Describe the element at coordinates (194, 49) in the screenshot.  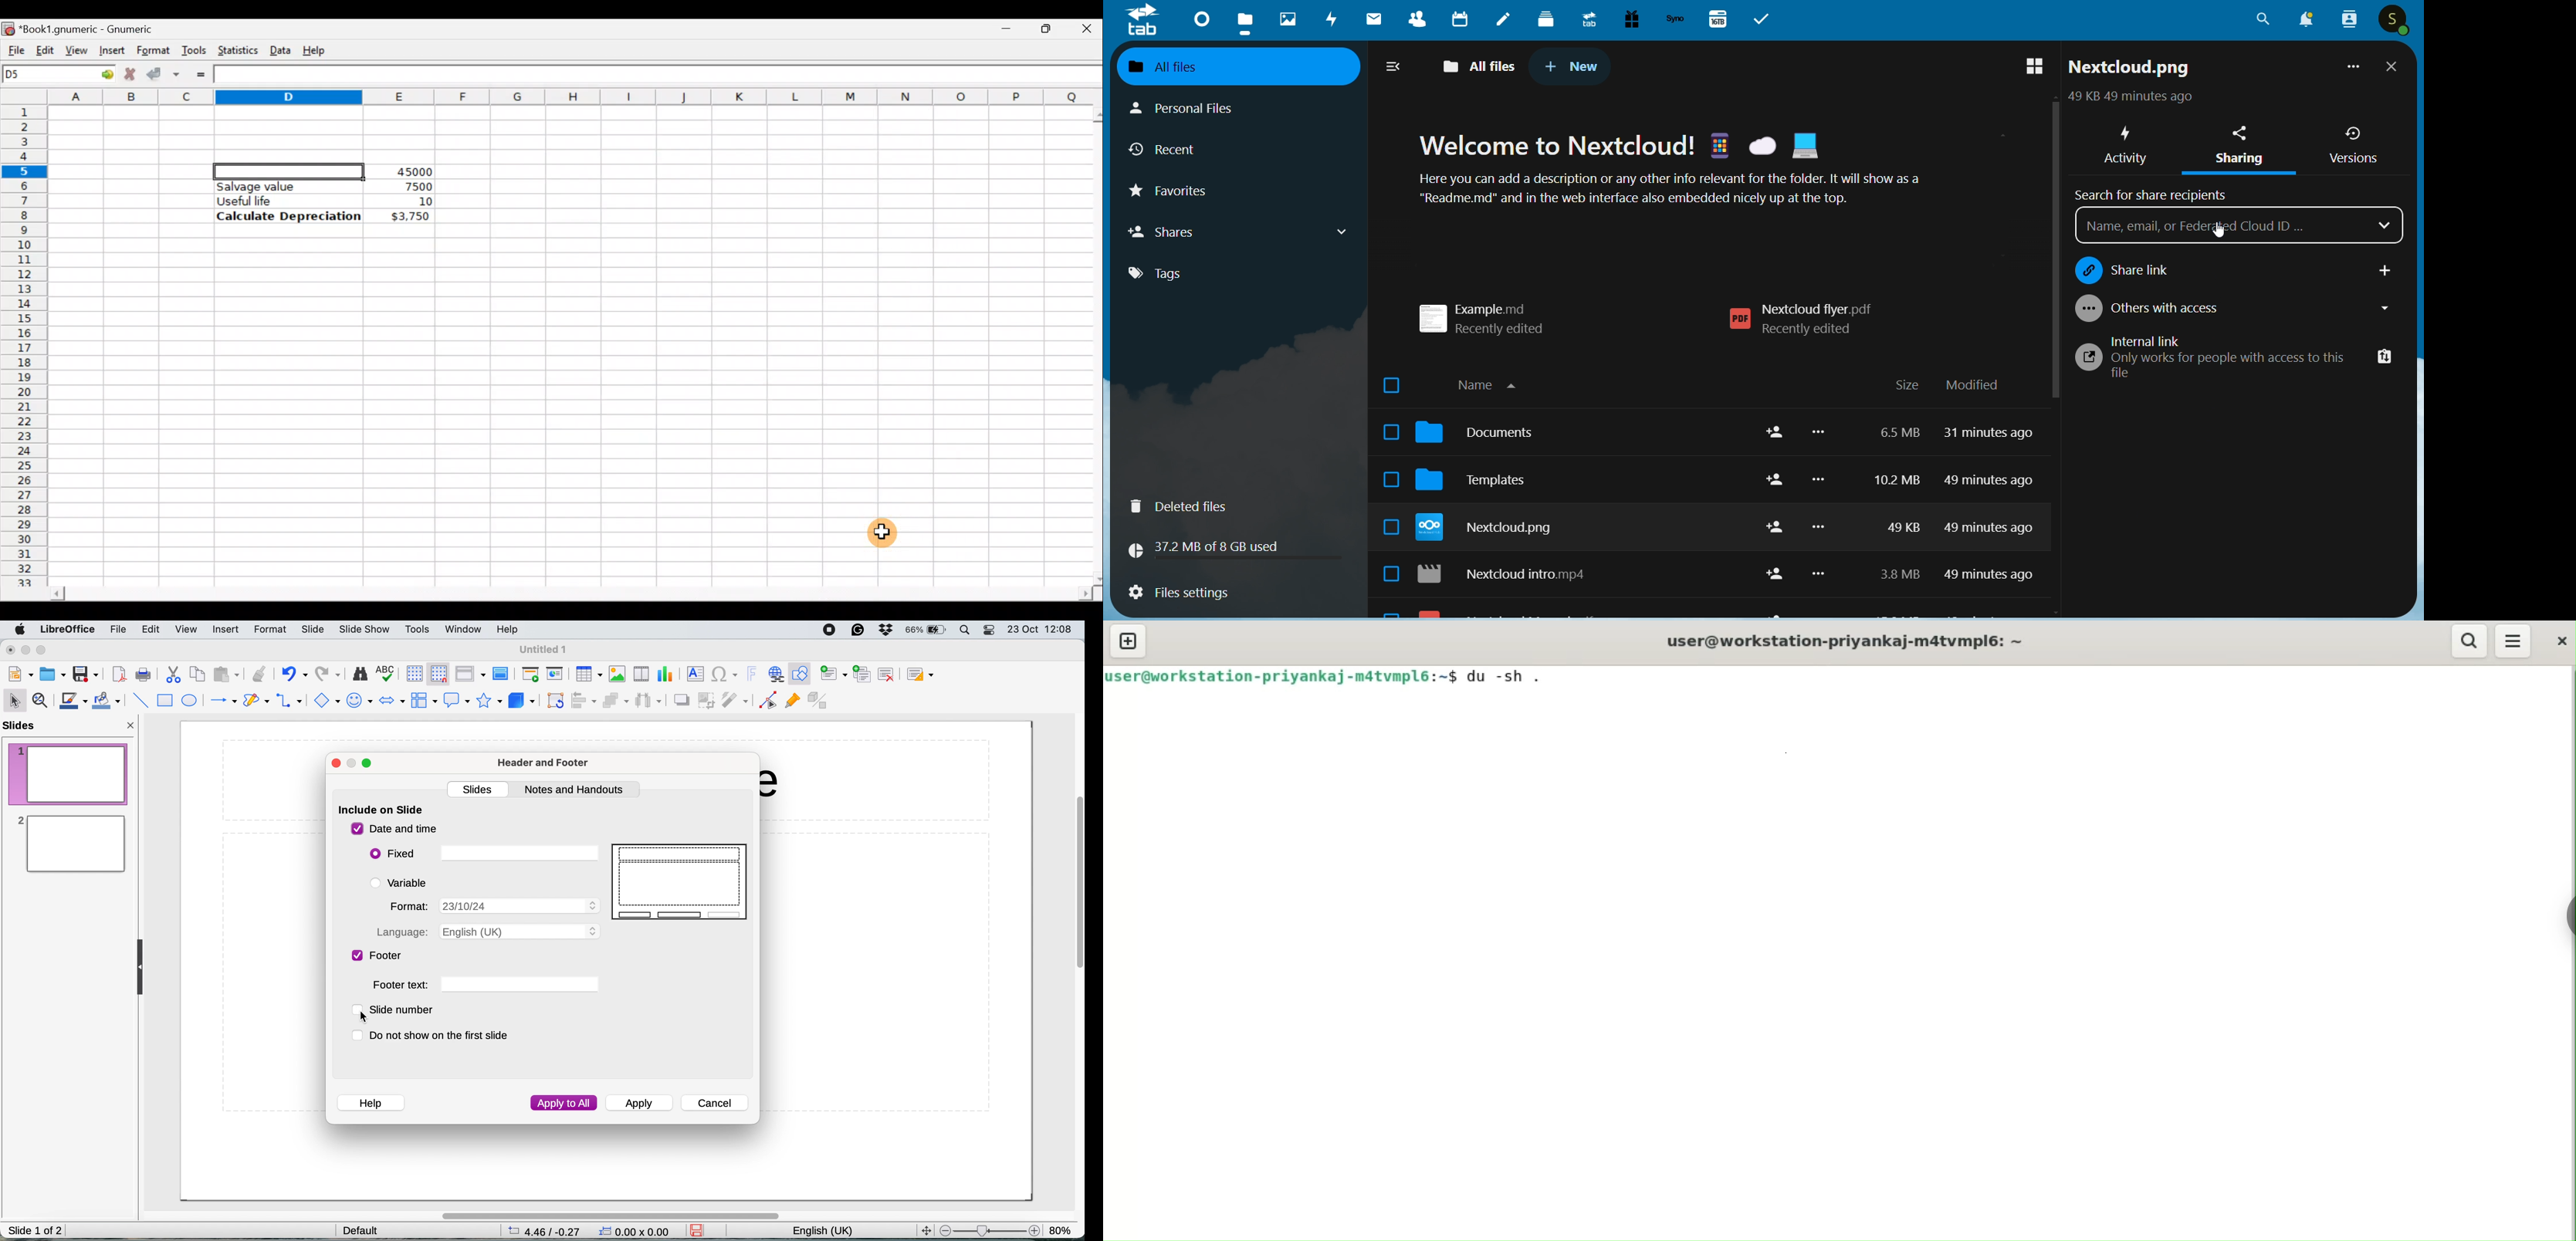
I see `Tools` at that location.